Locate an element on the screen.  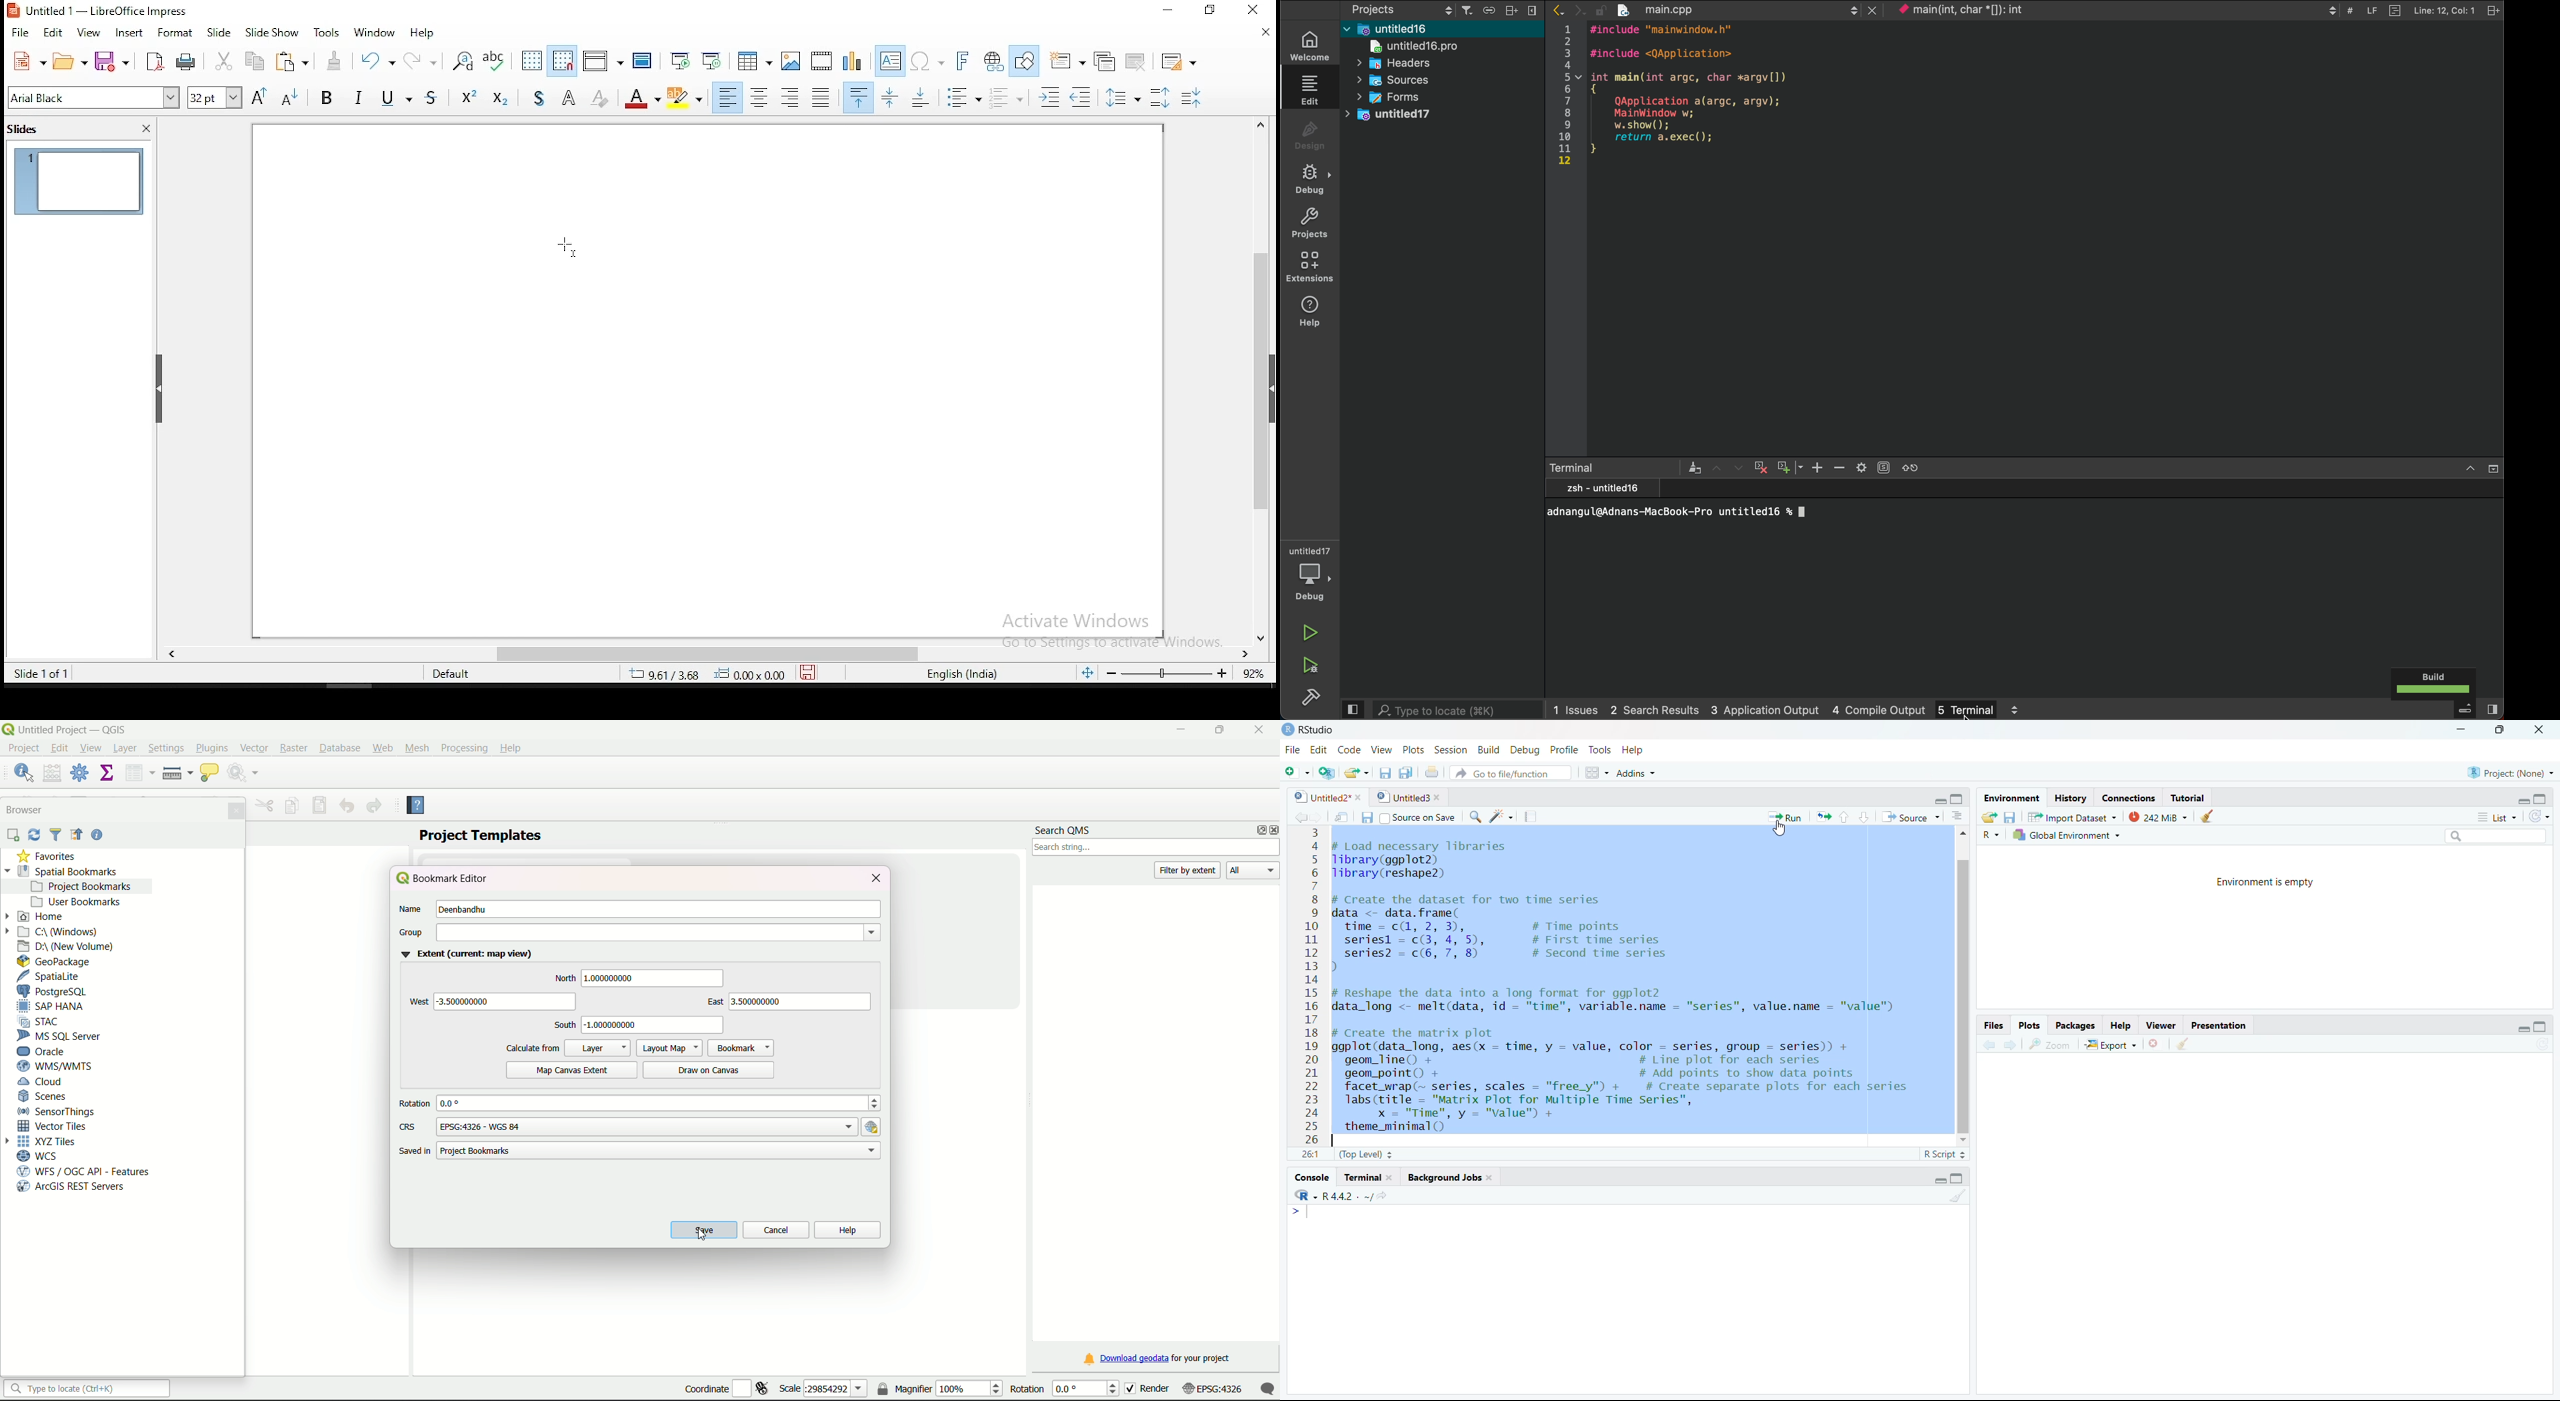
11 is located at coordinates (1311, 1154).